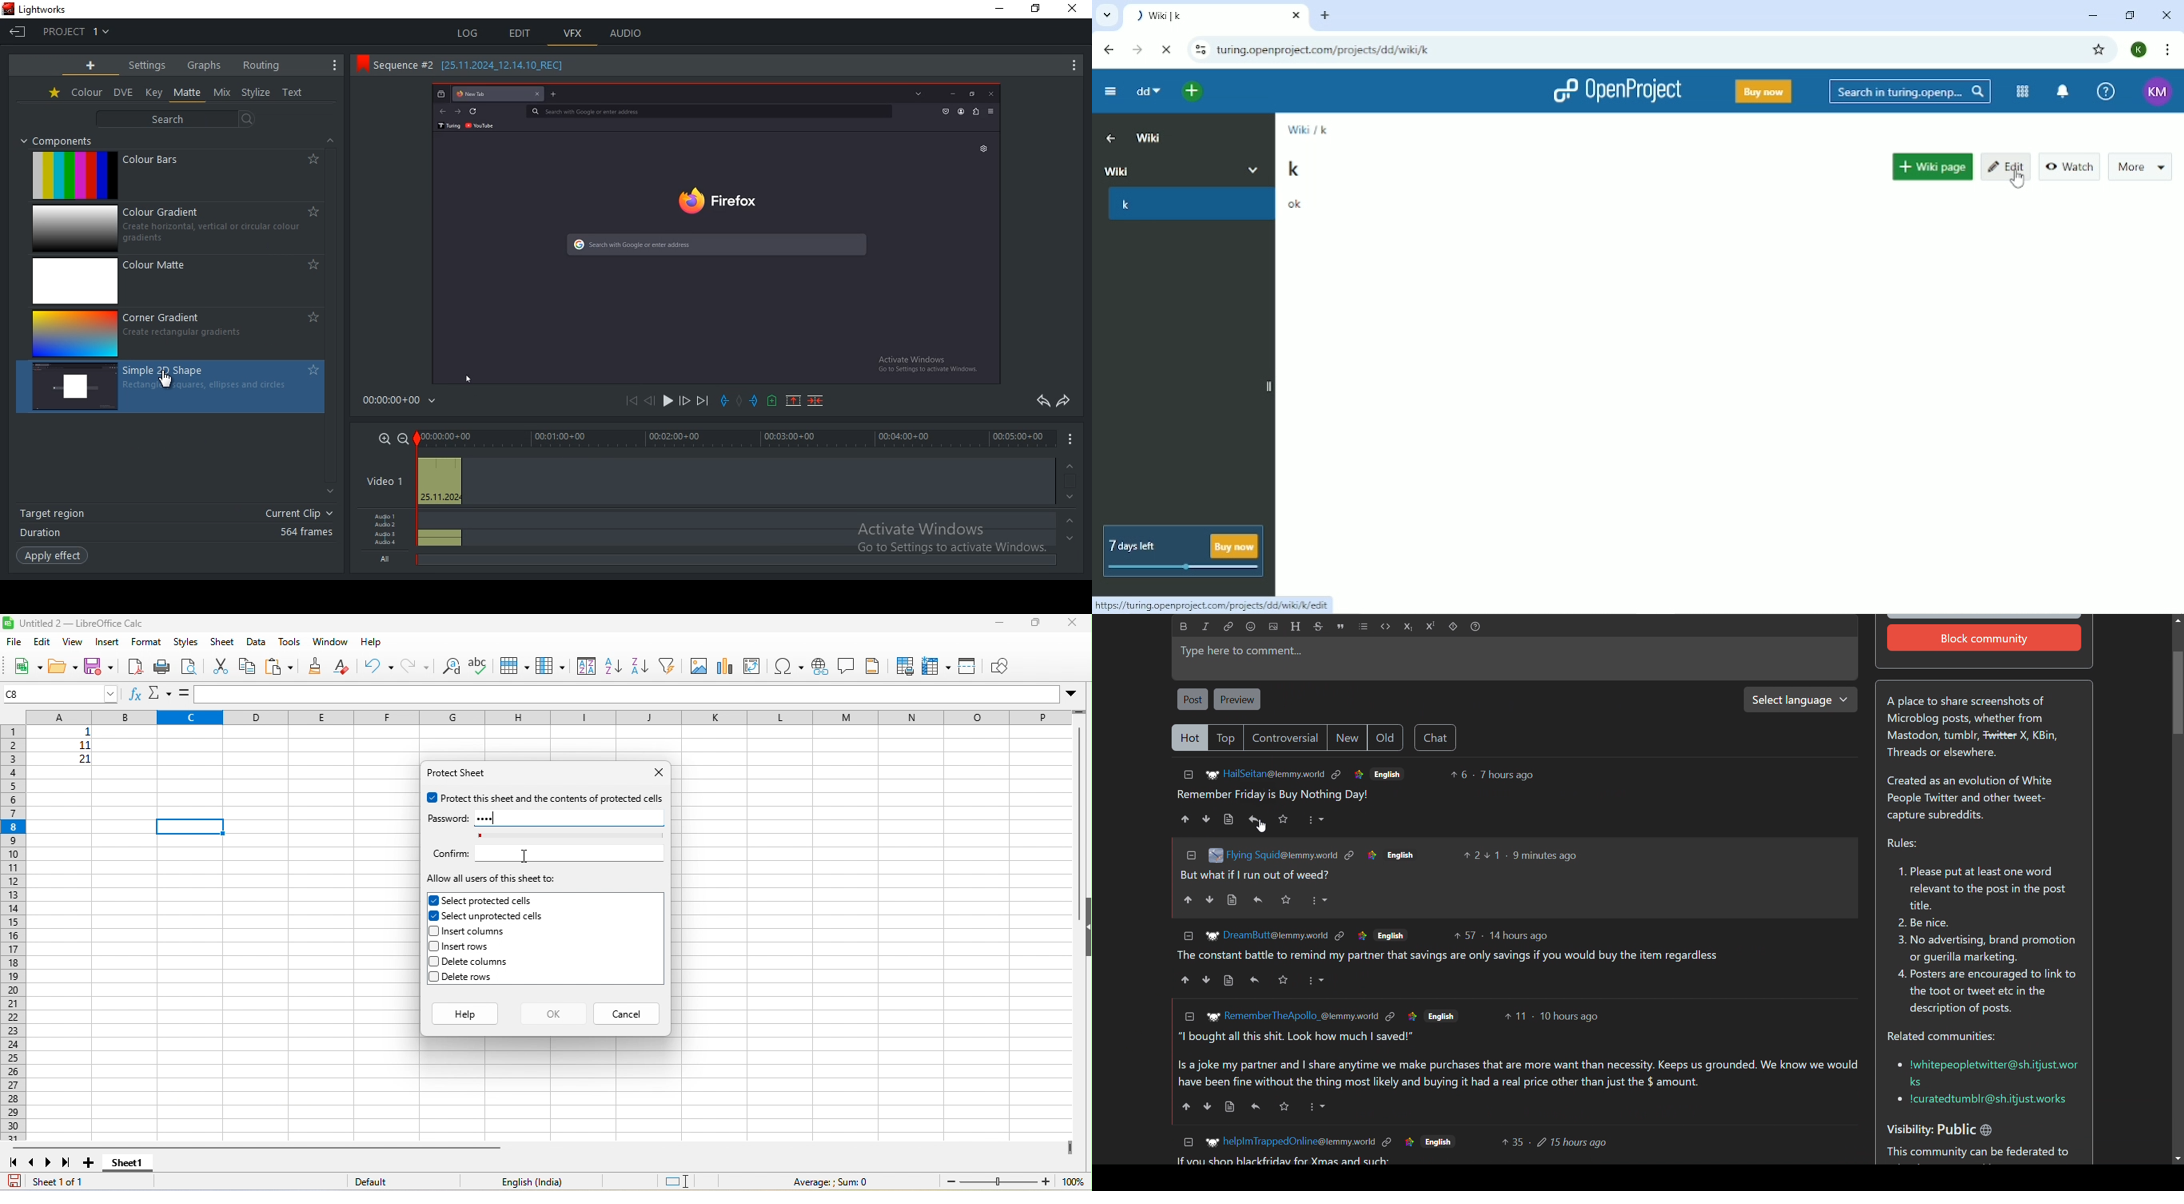  I want to click on routing, so click(261, 65).